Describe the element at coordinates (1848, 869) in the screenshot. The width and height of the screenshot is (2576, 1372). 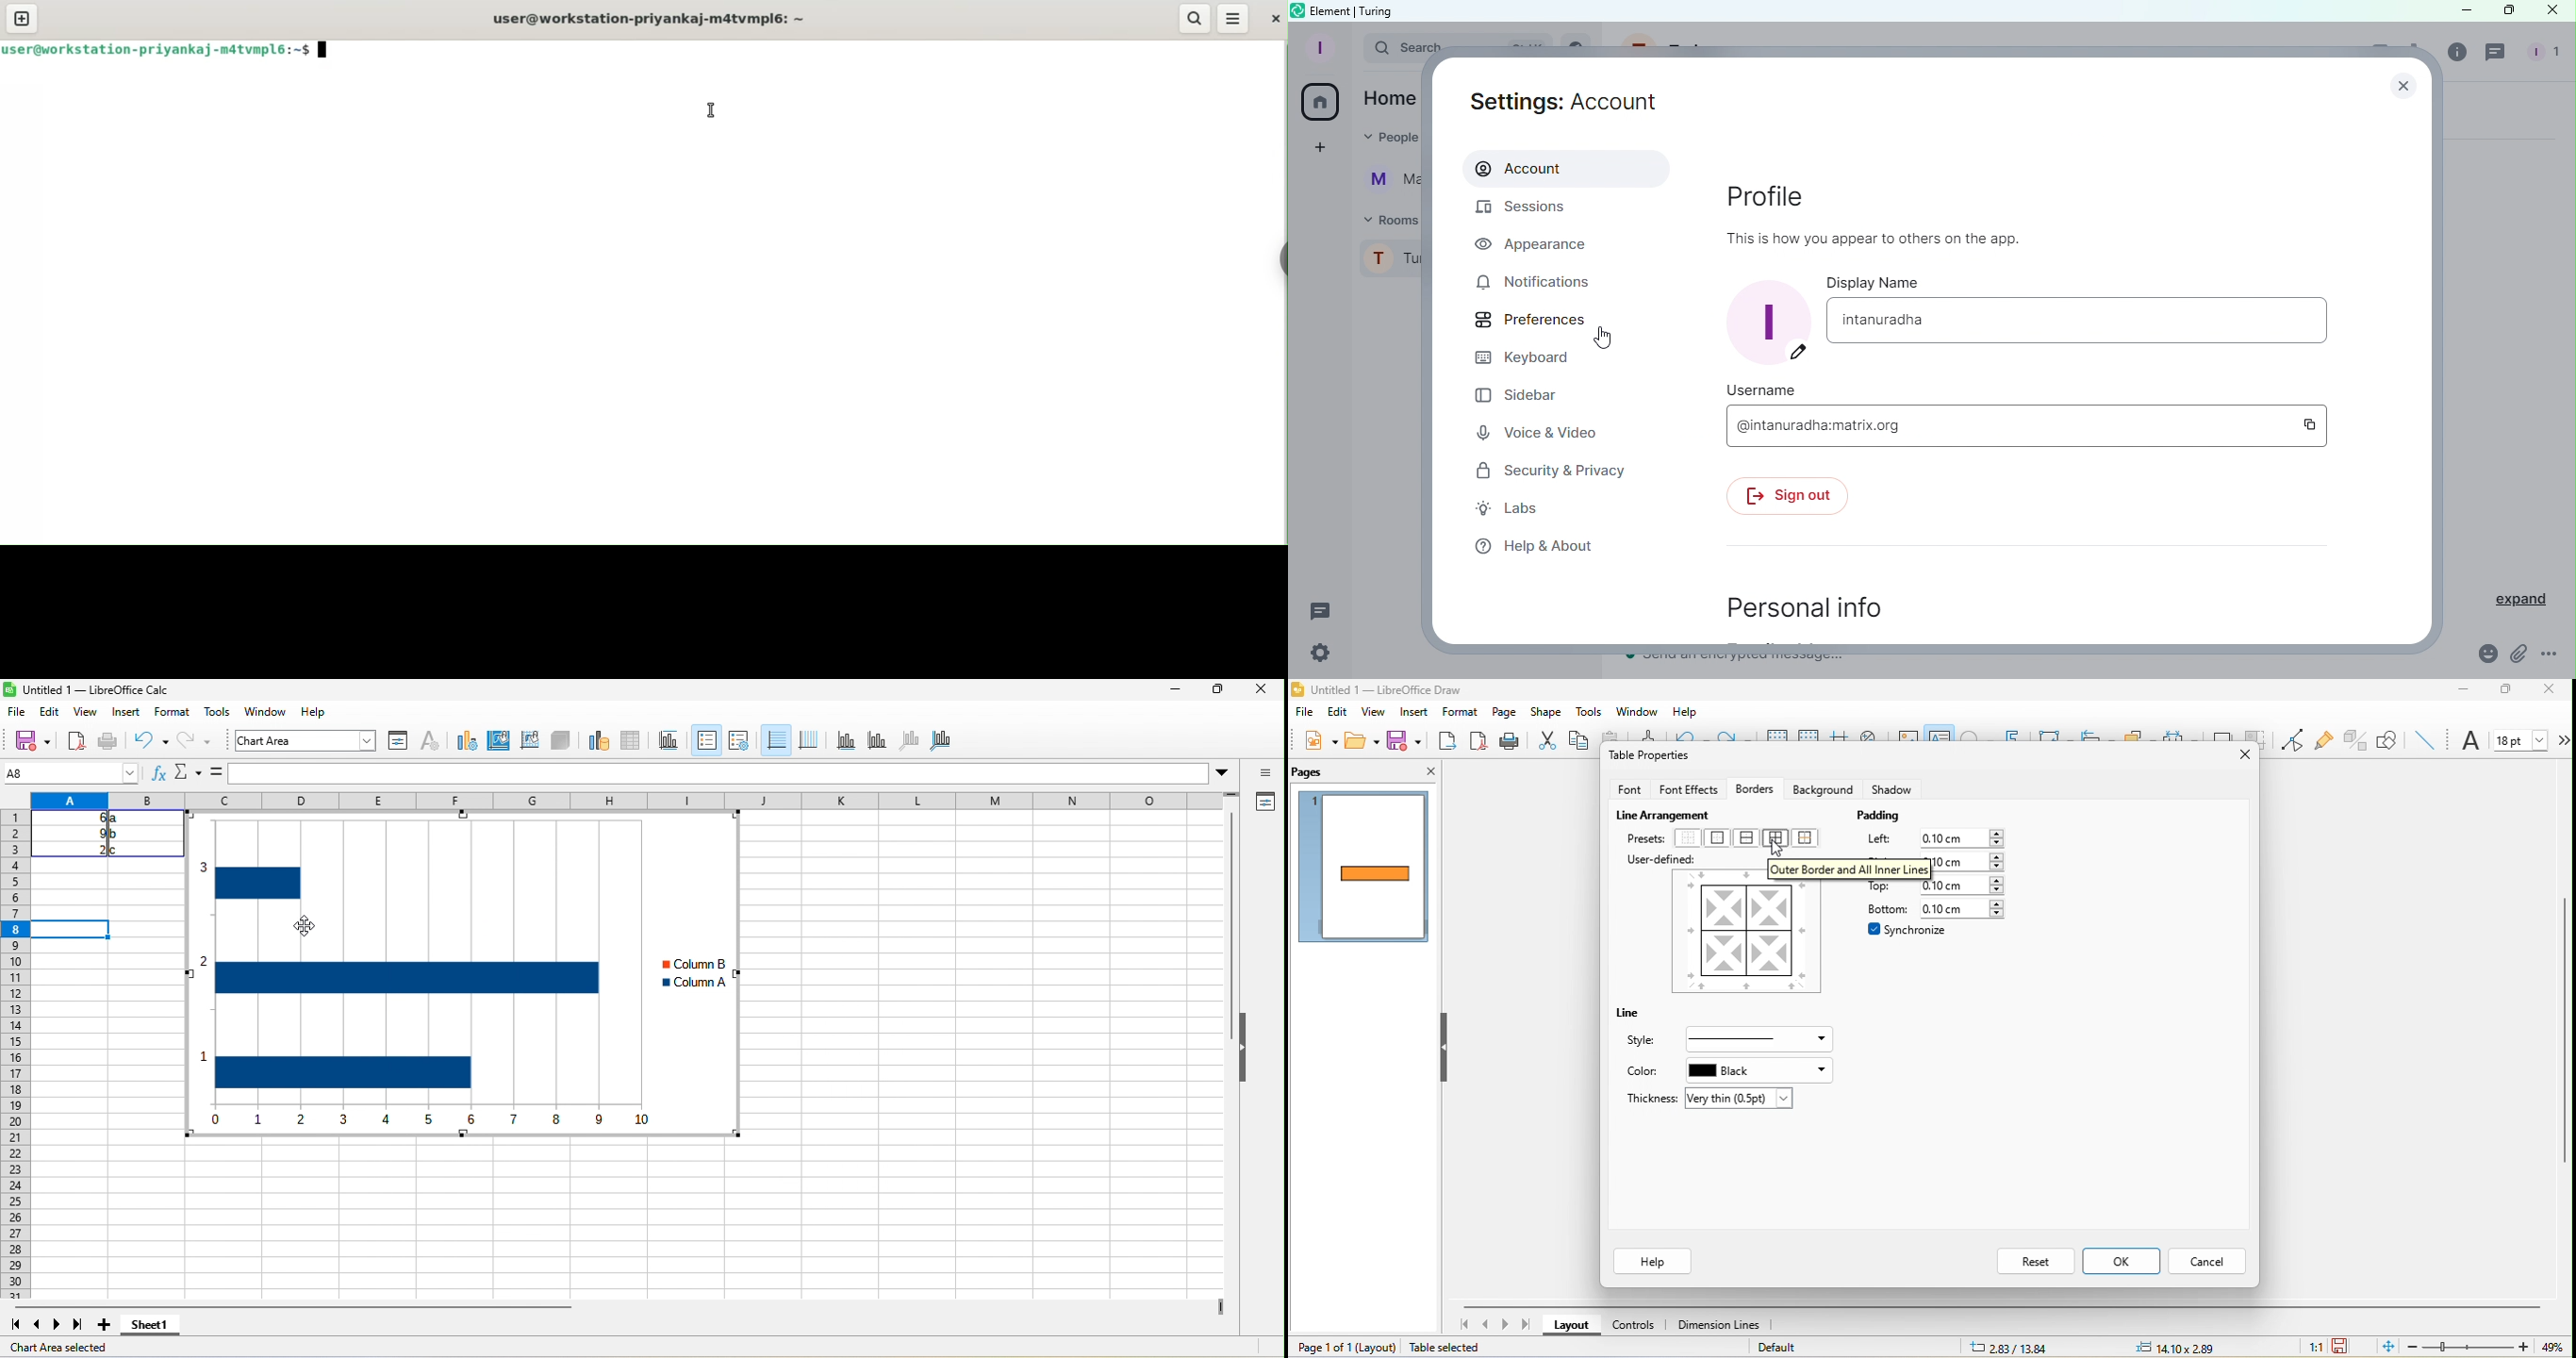
I see `outer border and all inner lines` at that location.